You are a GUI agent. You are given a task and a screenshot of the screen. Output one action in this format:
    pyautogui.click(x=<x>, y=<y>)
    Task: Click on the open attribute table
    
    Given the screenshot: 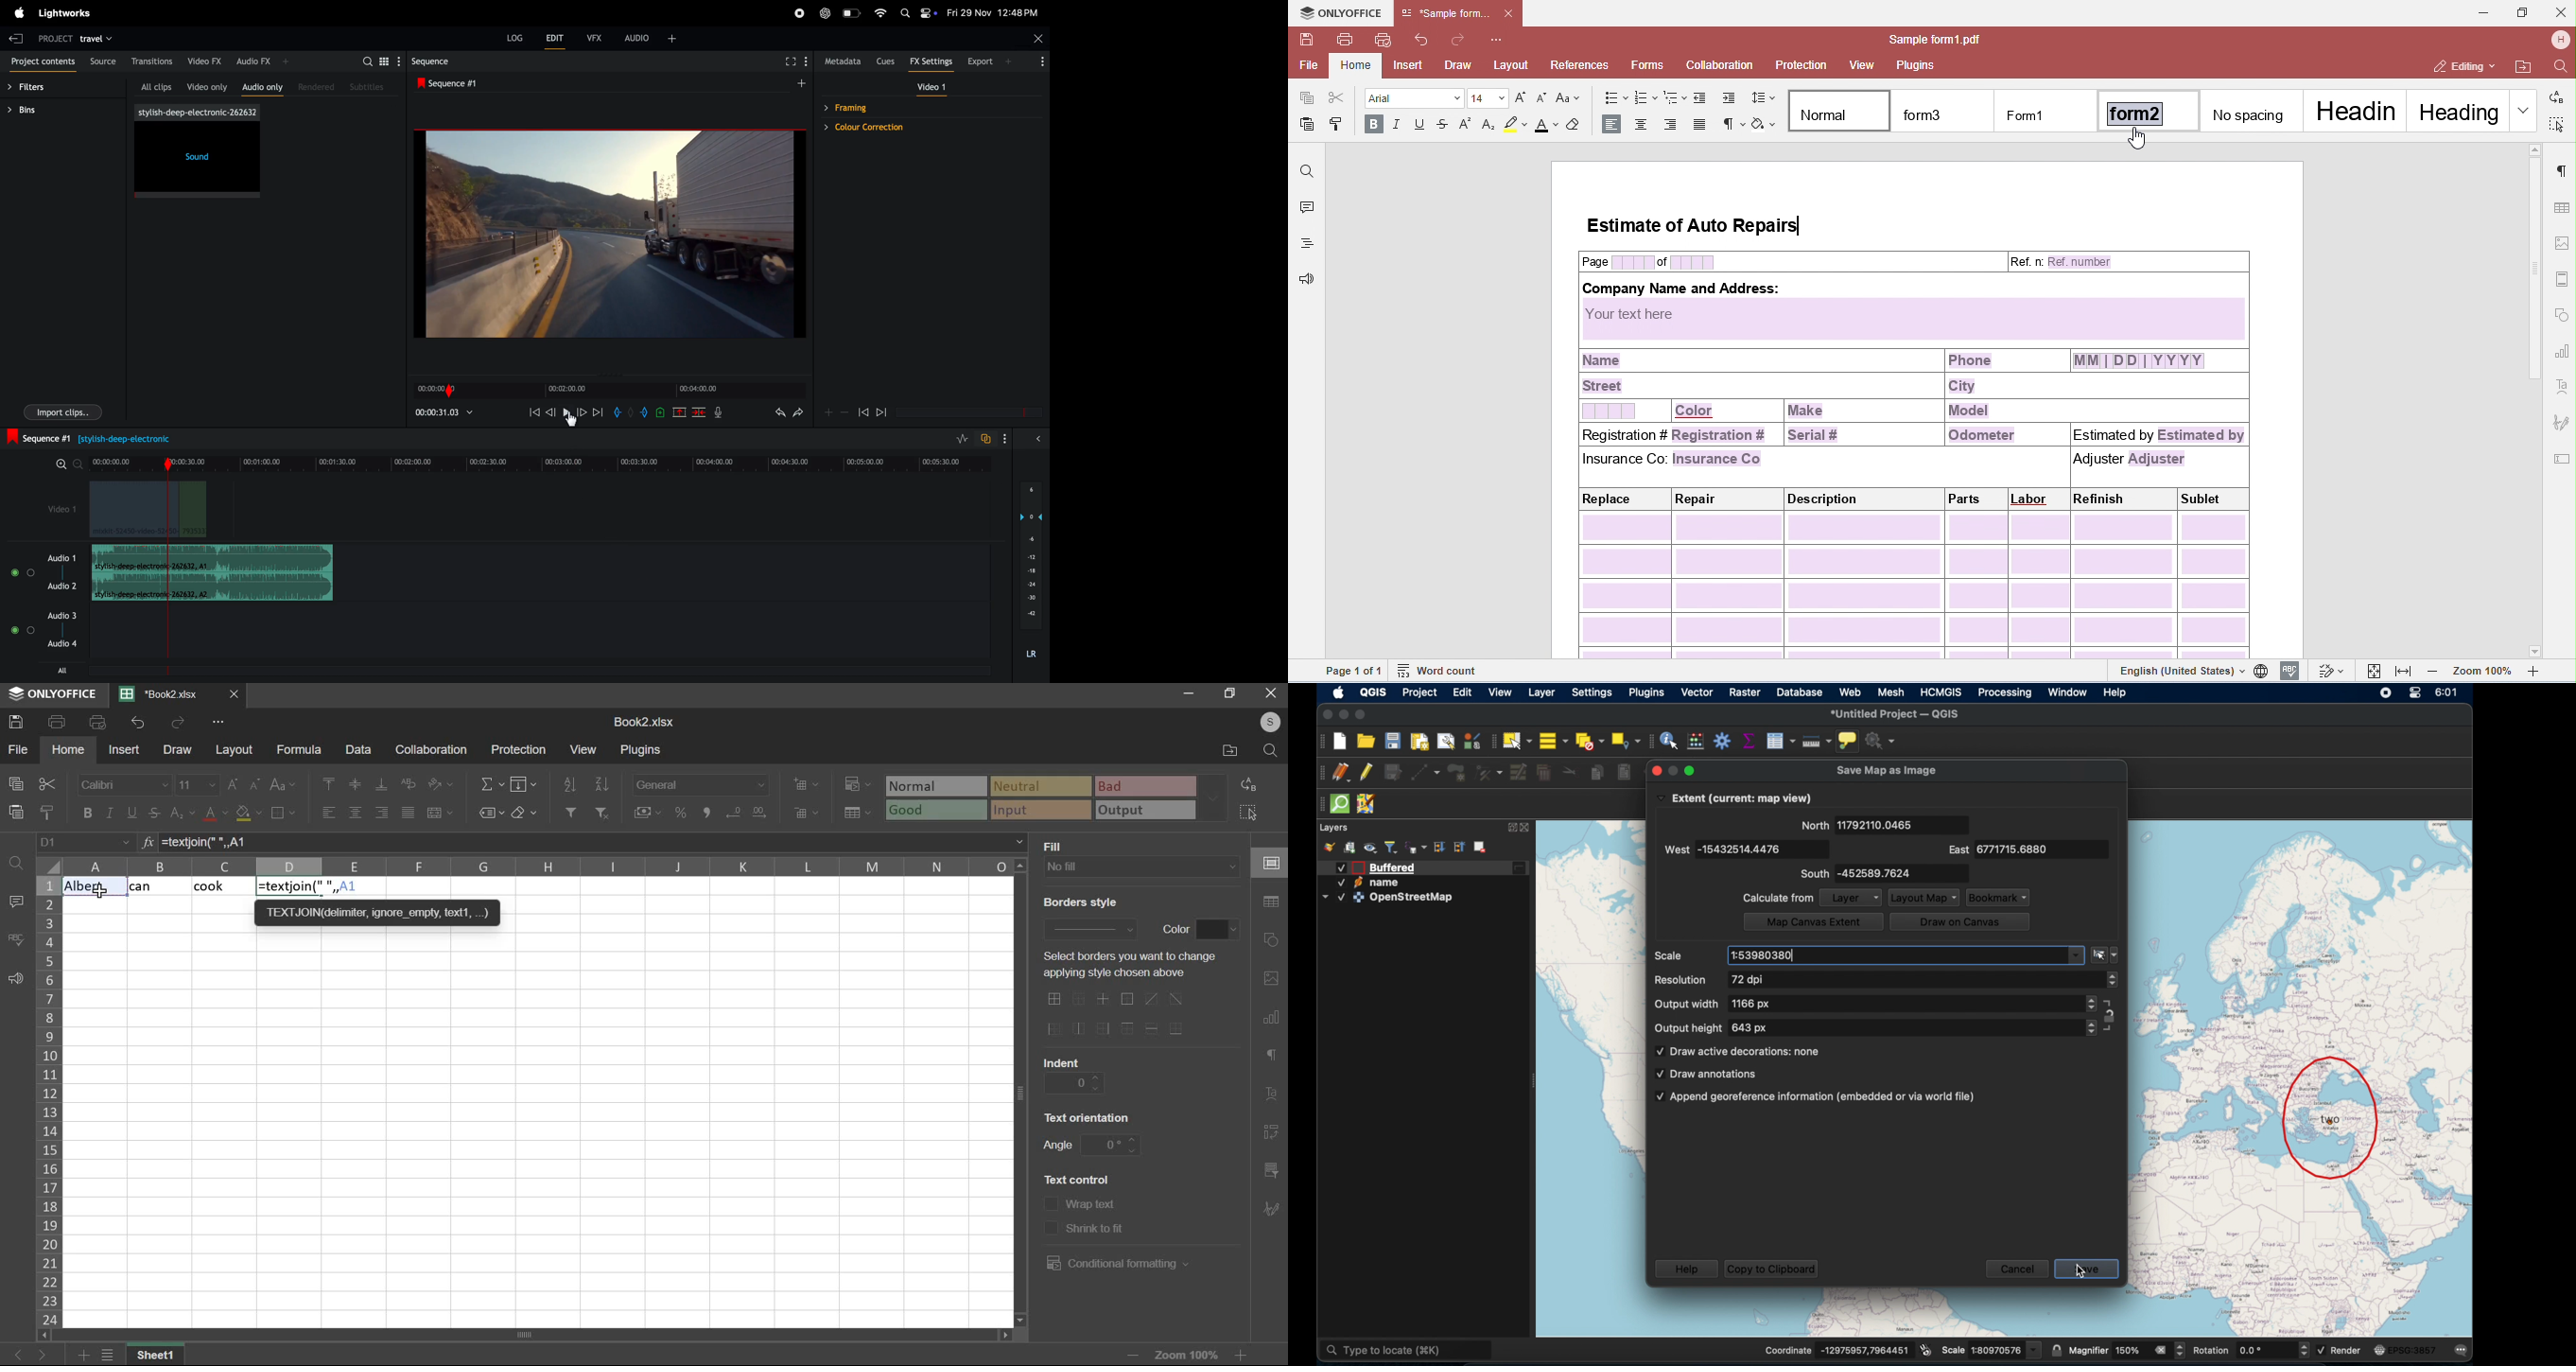 What is the action you would take?
    pyautogui.click(x=1780, y=741)
    